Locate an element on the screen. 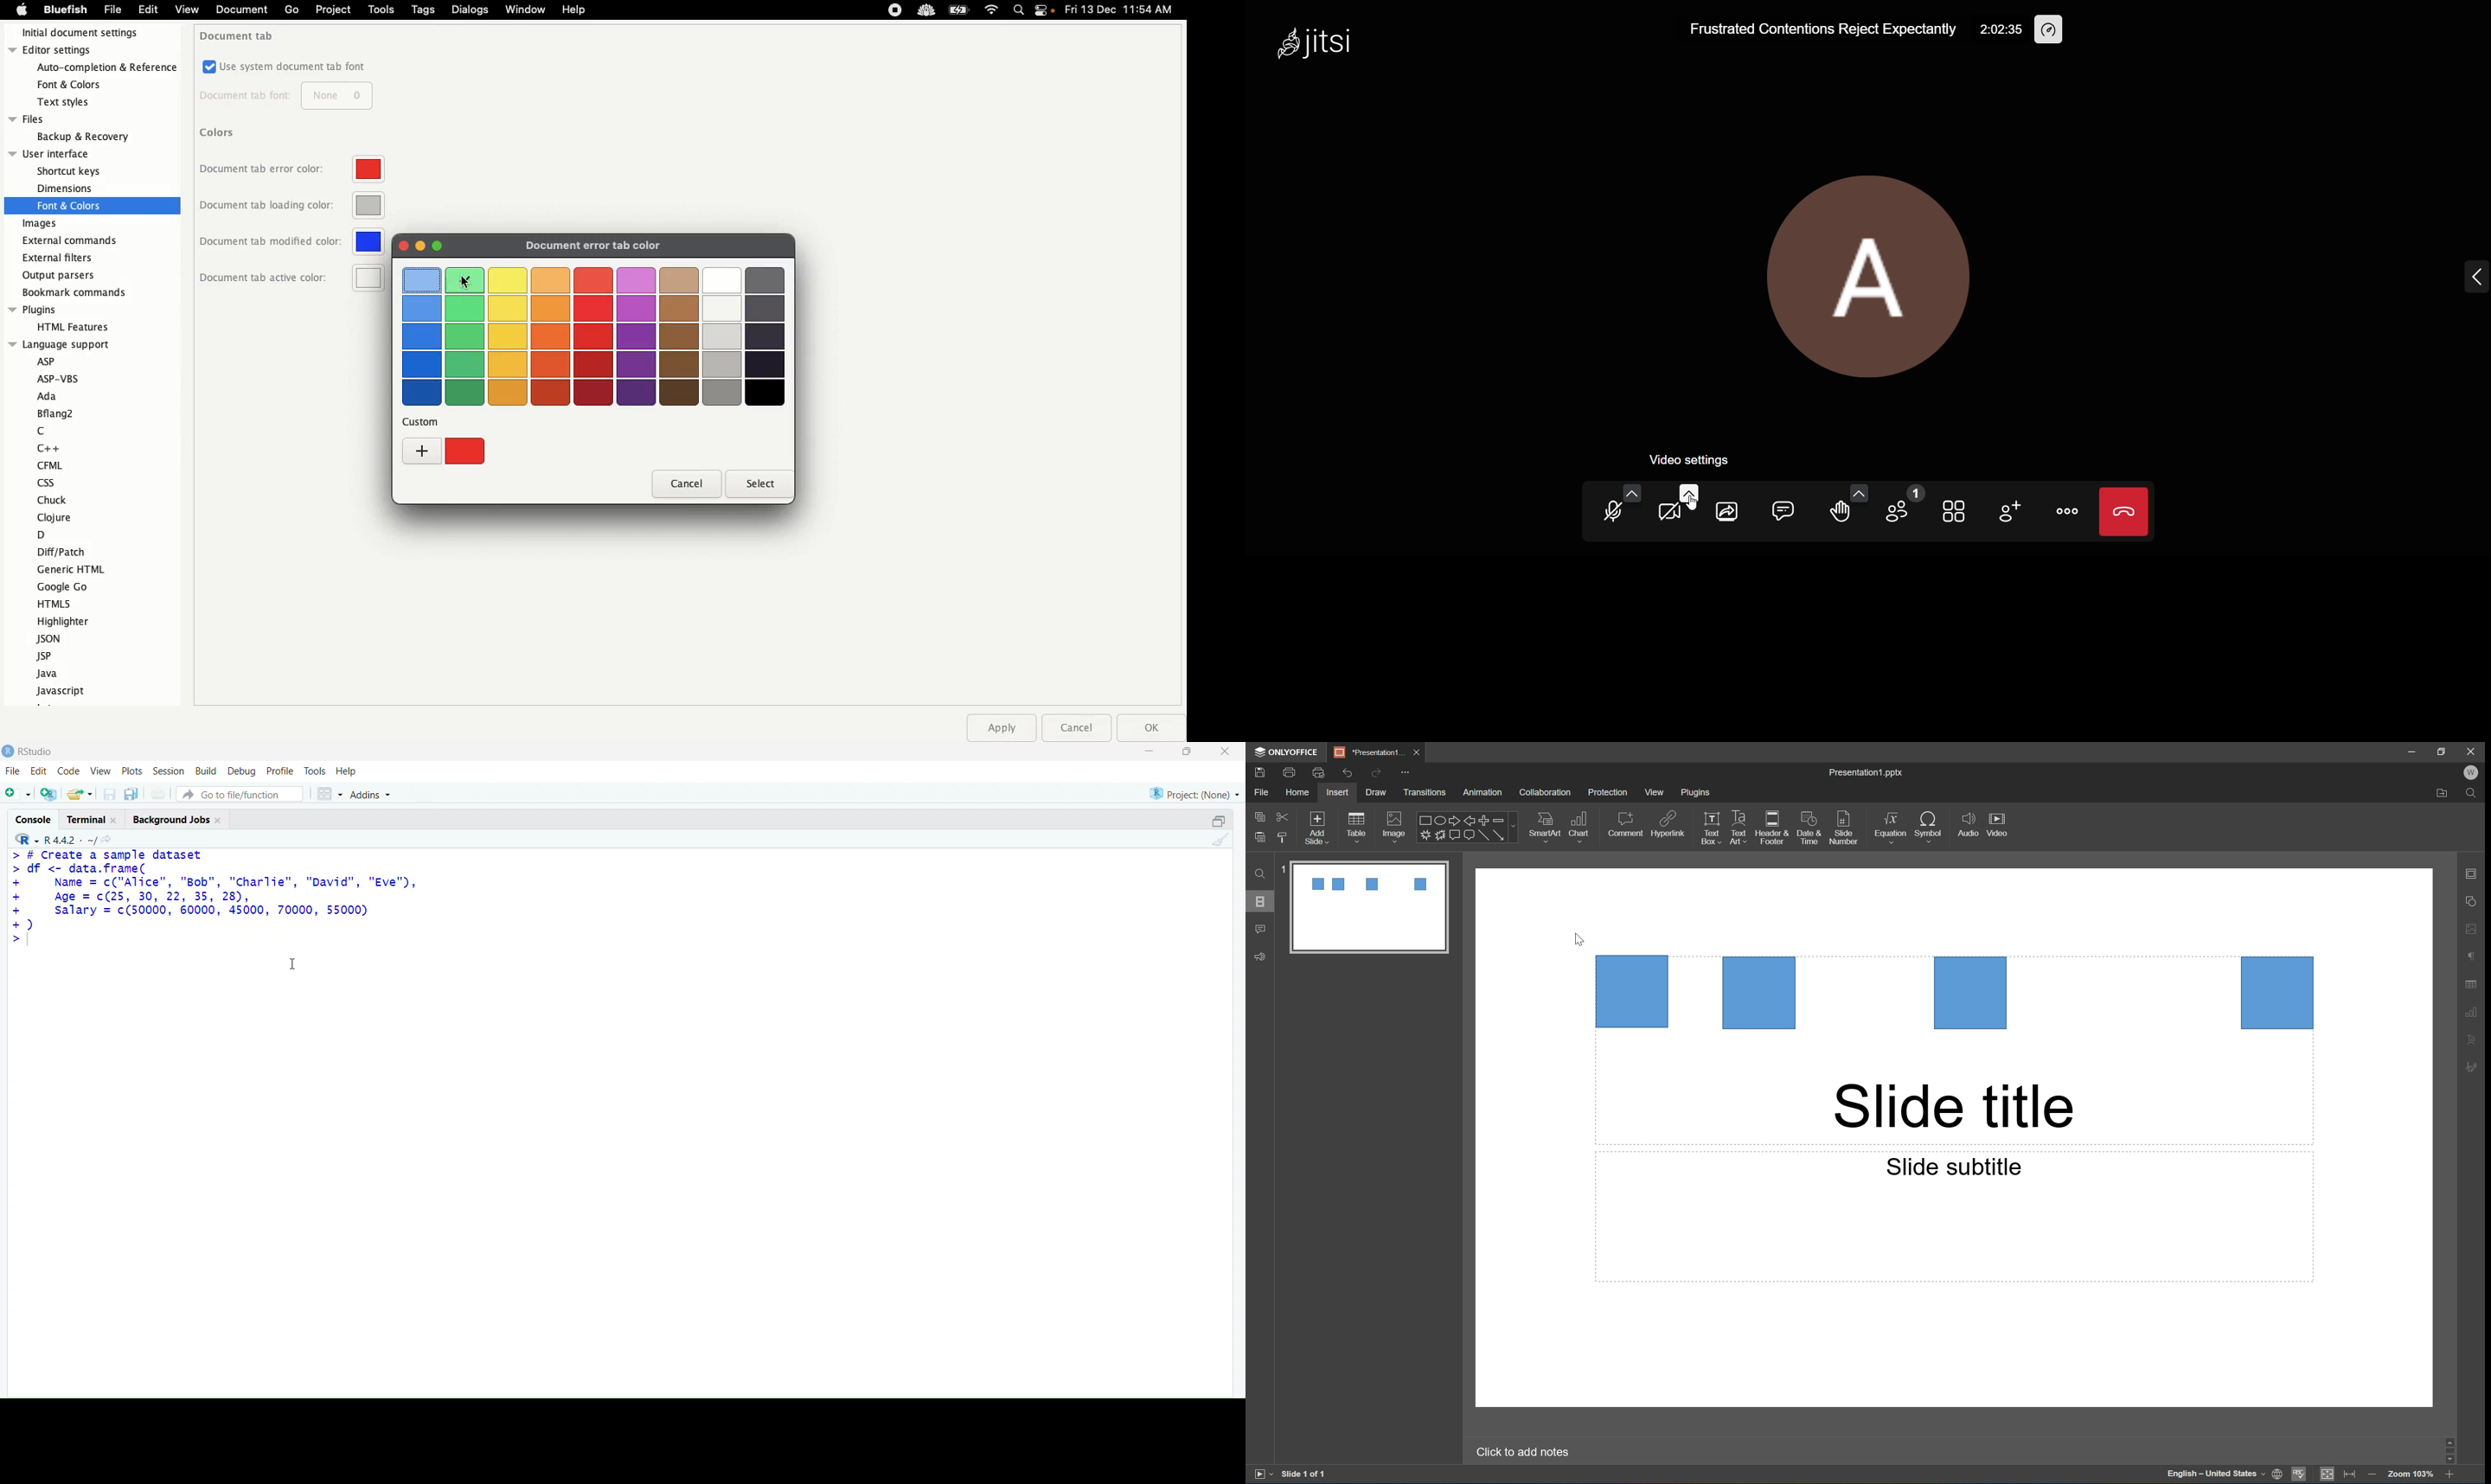 Image resolution: width=2492 pixels, height=1484 pixels. restore down is located at coordinates (2444, 749).